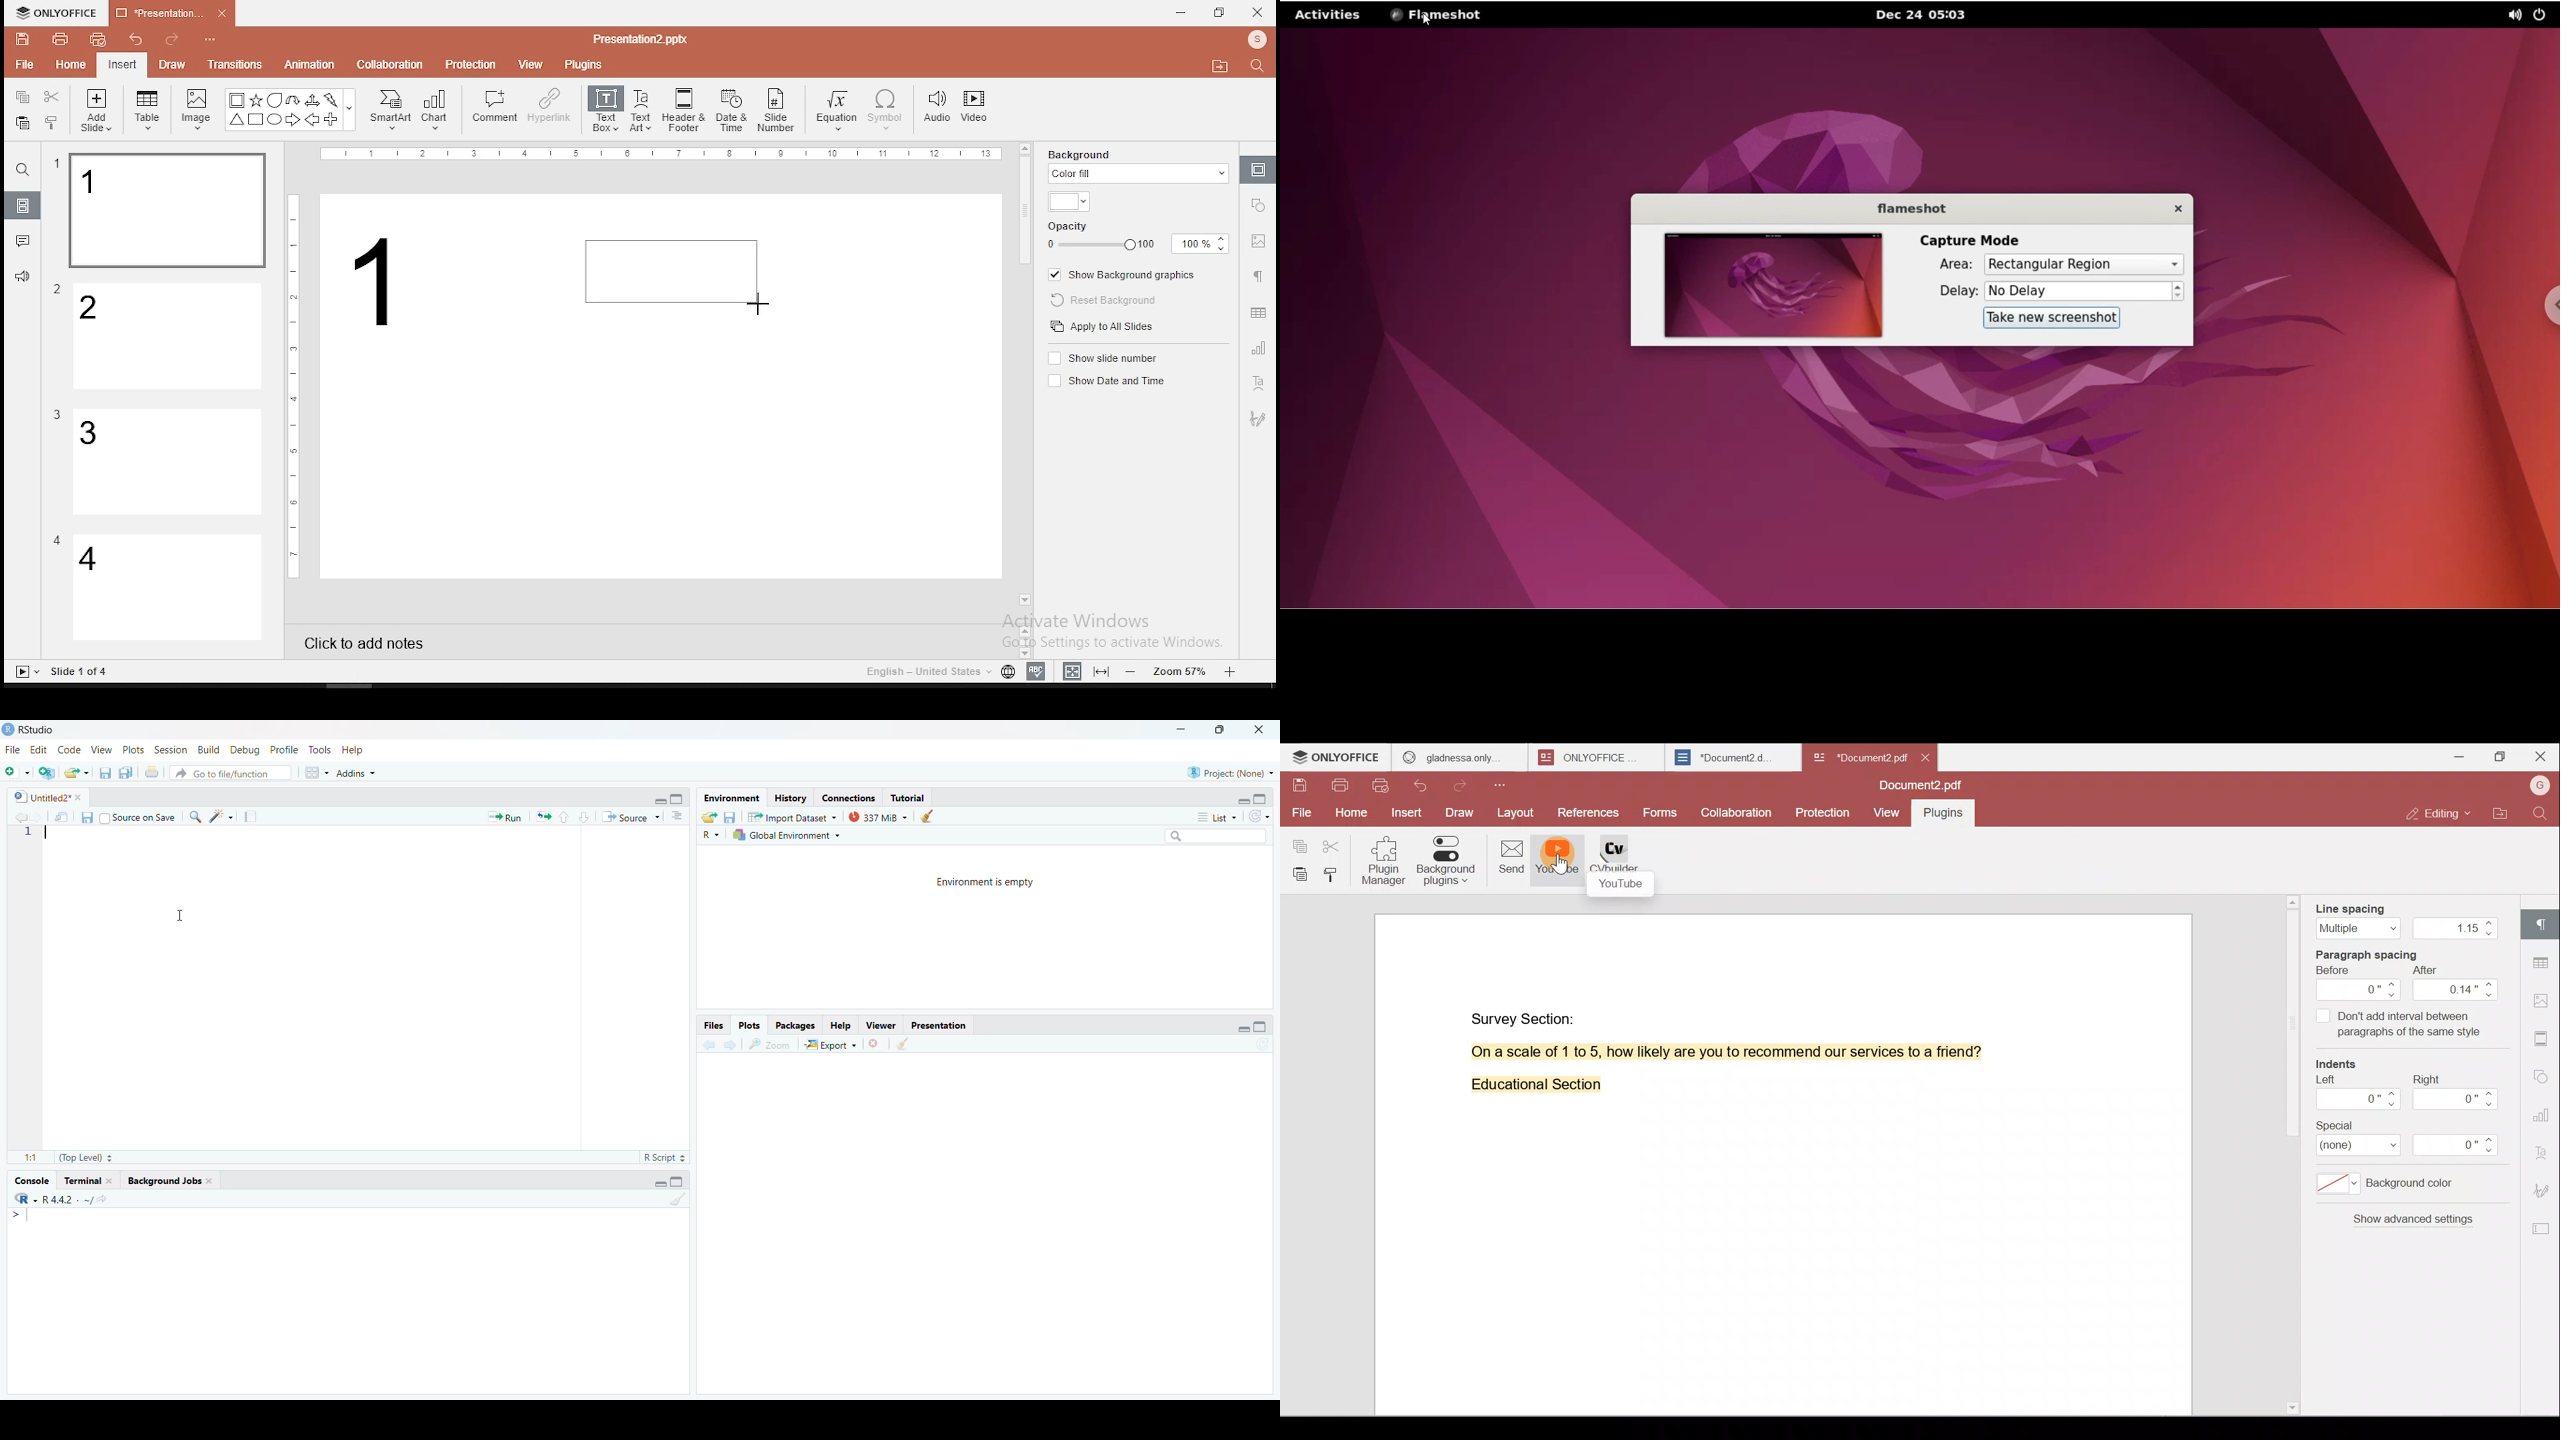 The height and width of the screenshot is (1456, 2576). I want to click on Source on Save, so click(137, 819).